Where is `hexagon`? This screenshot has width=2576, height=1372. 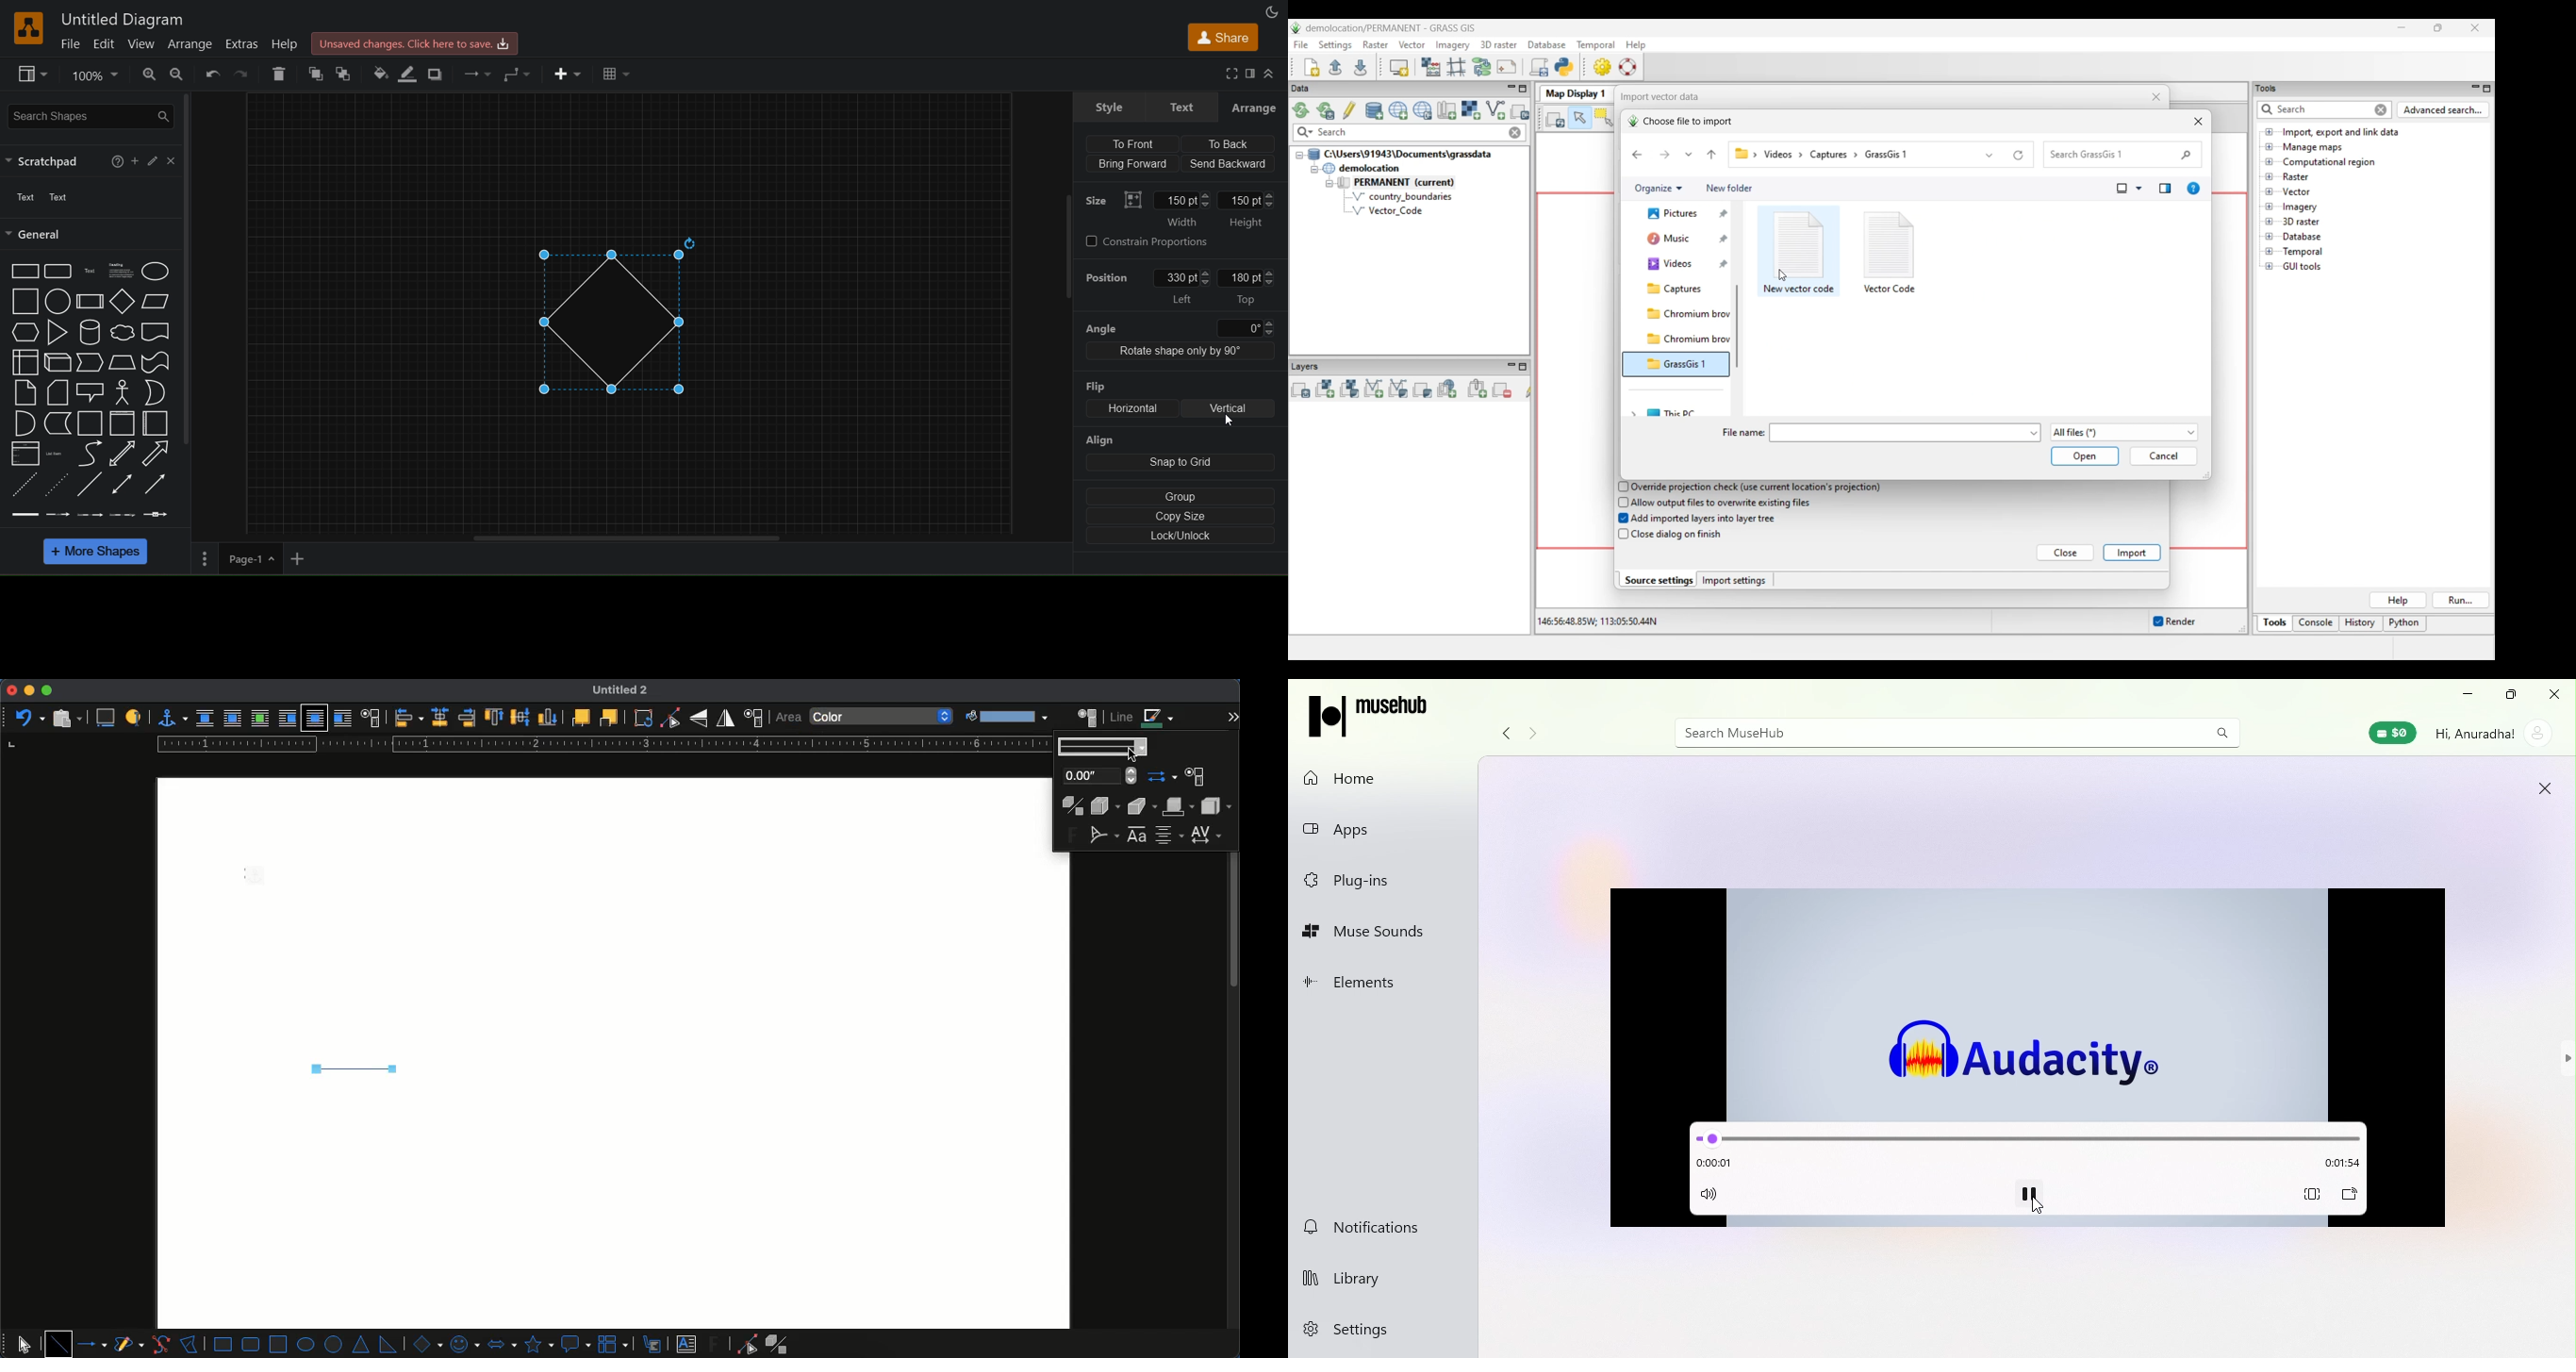
hexagon is located at coordinates (23, 332).